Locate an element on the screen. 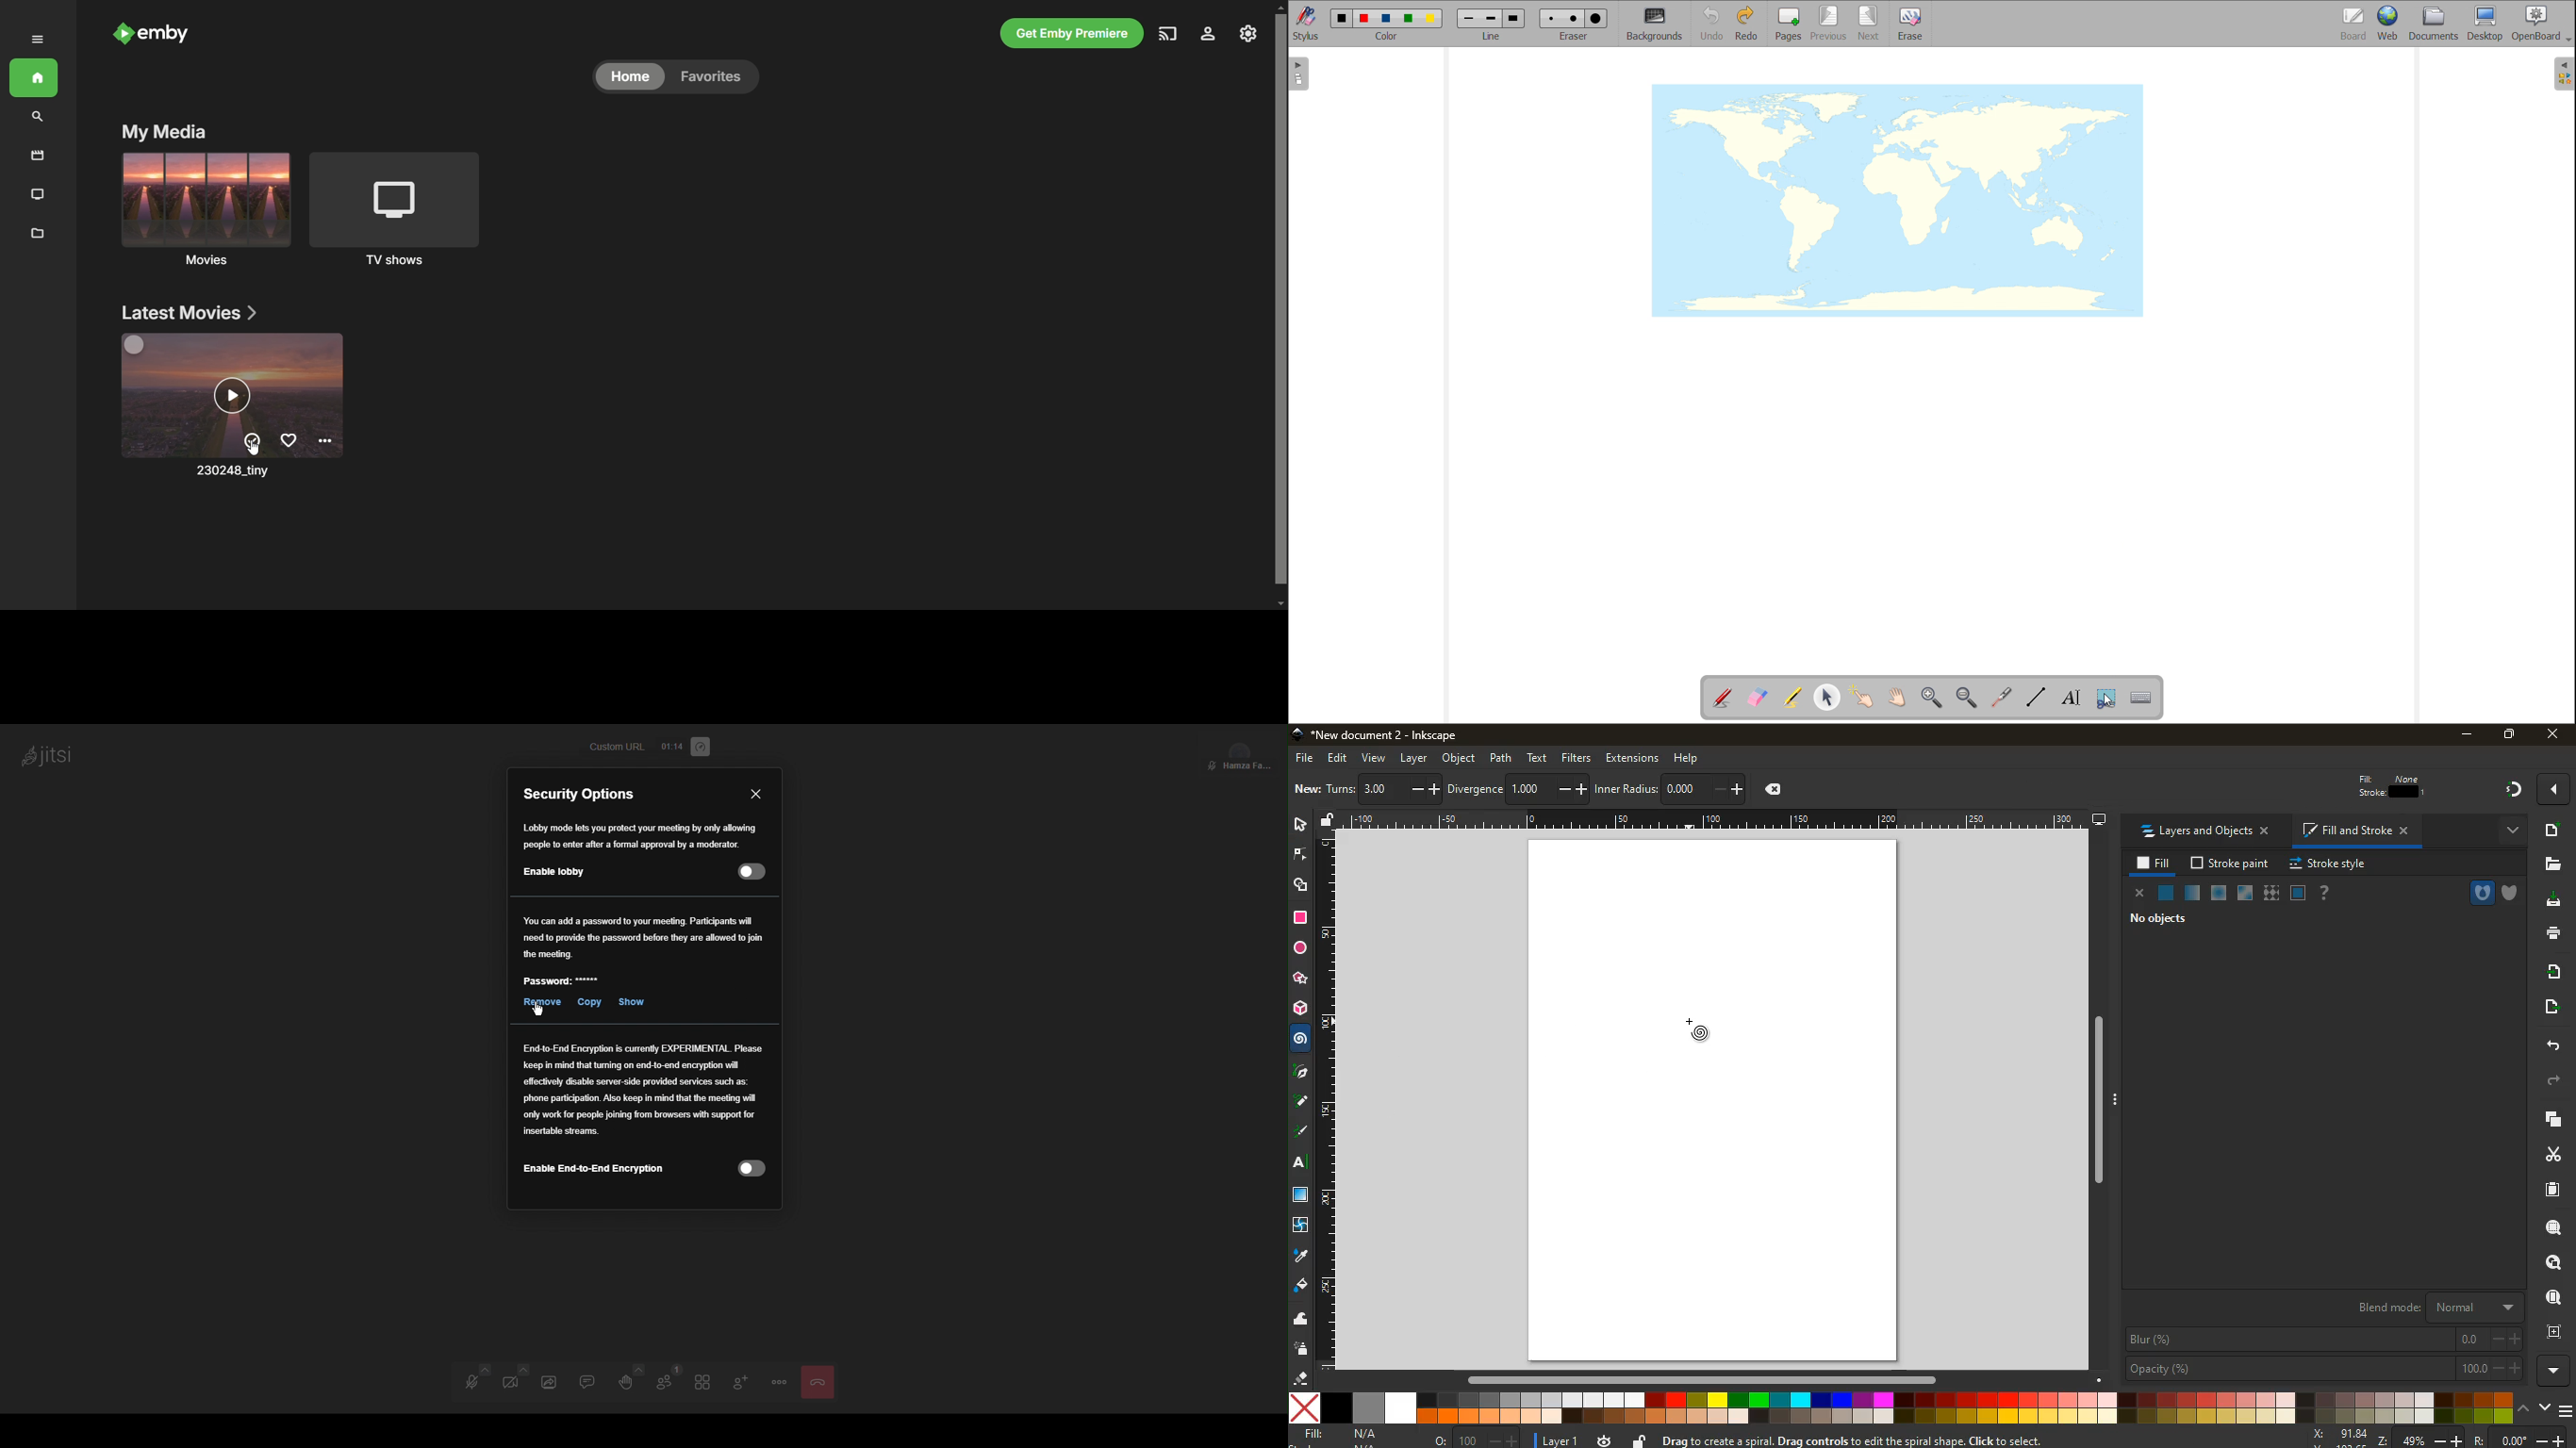 This screenshot has width=2576, height=1456. fill is located at coordinates (1345, 1436).